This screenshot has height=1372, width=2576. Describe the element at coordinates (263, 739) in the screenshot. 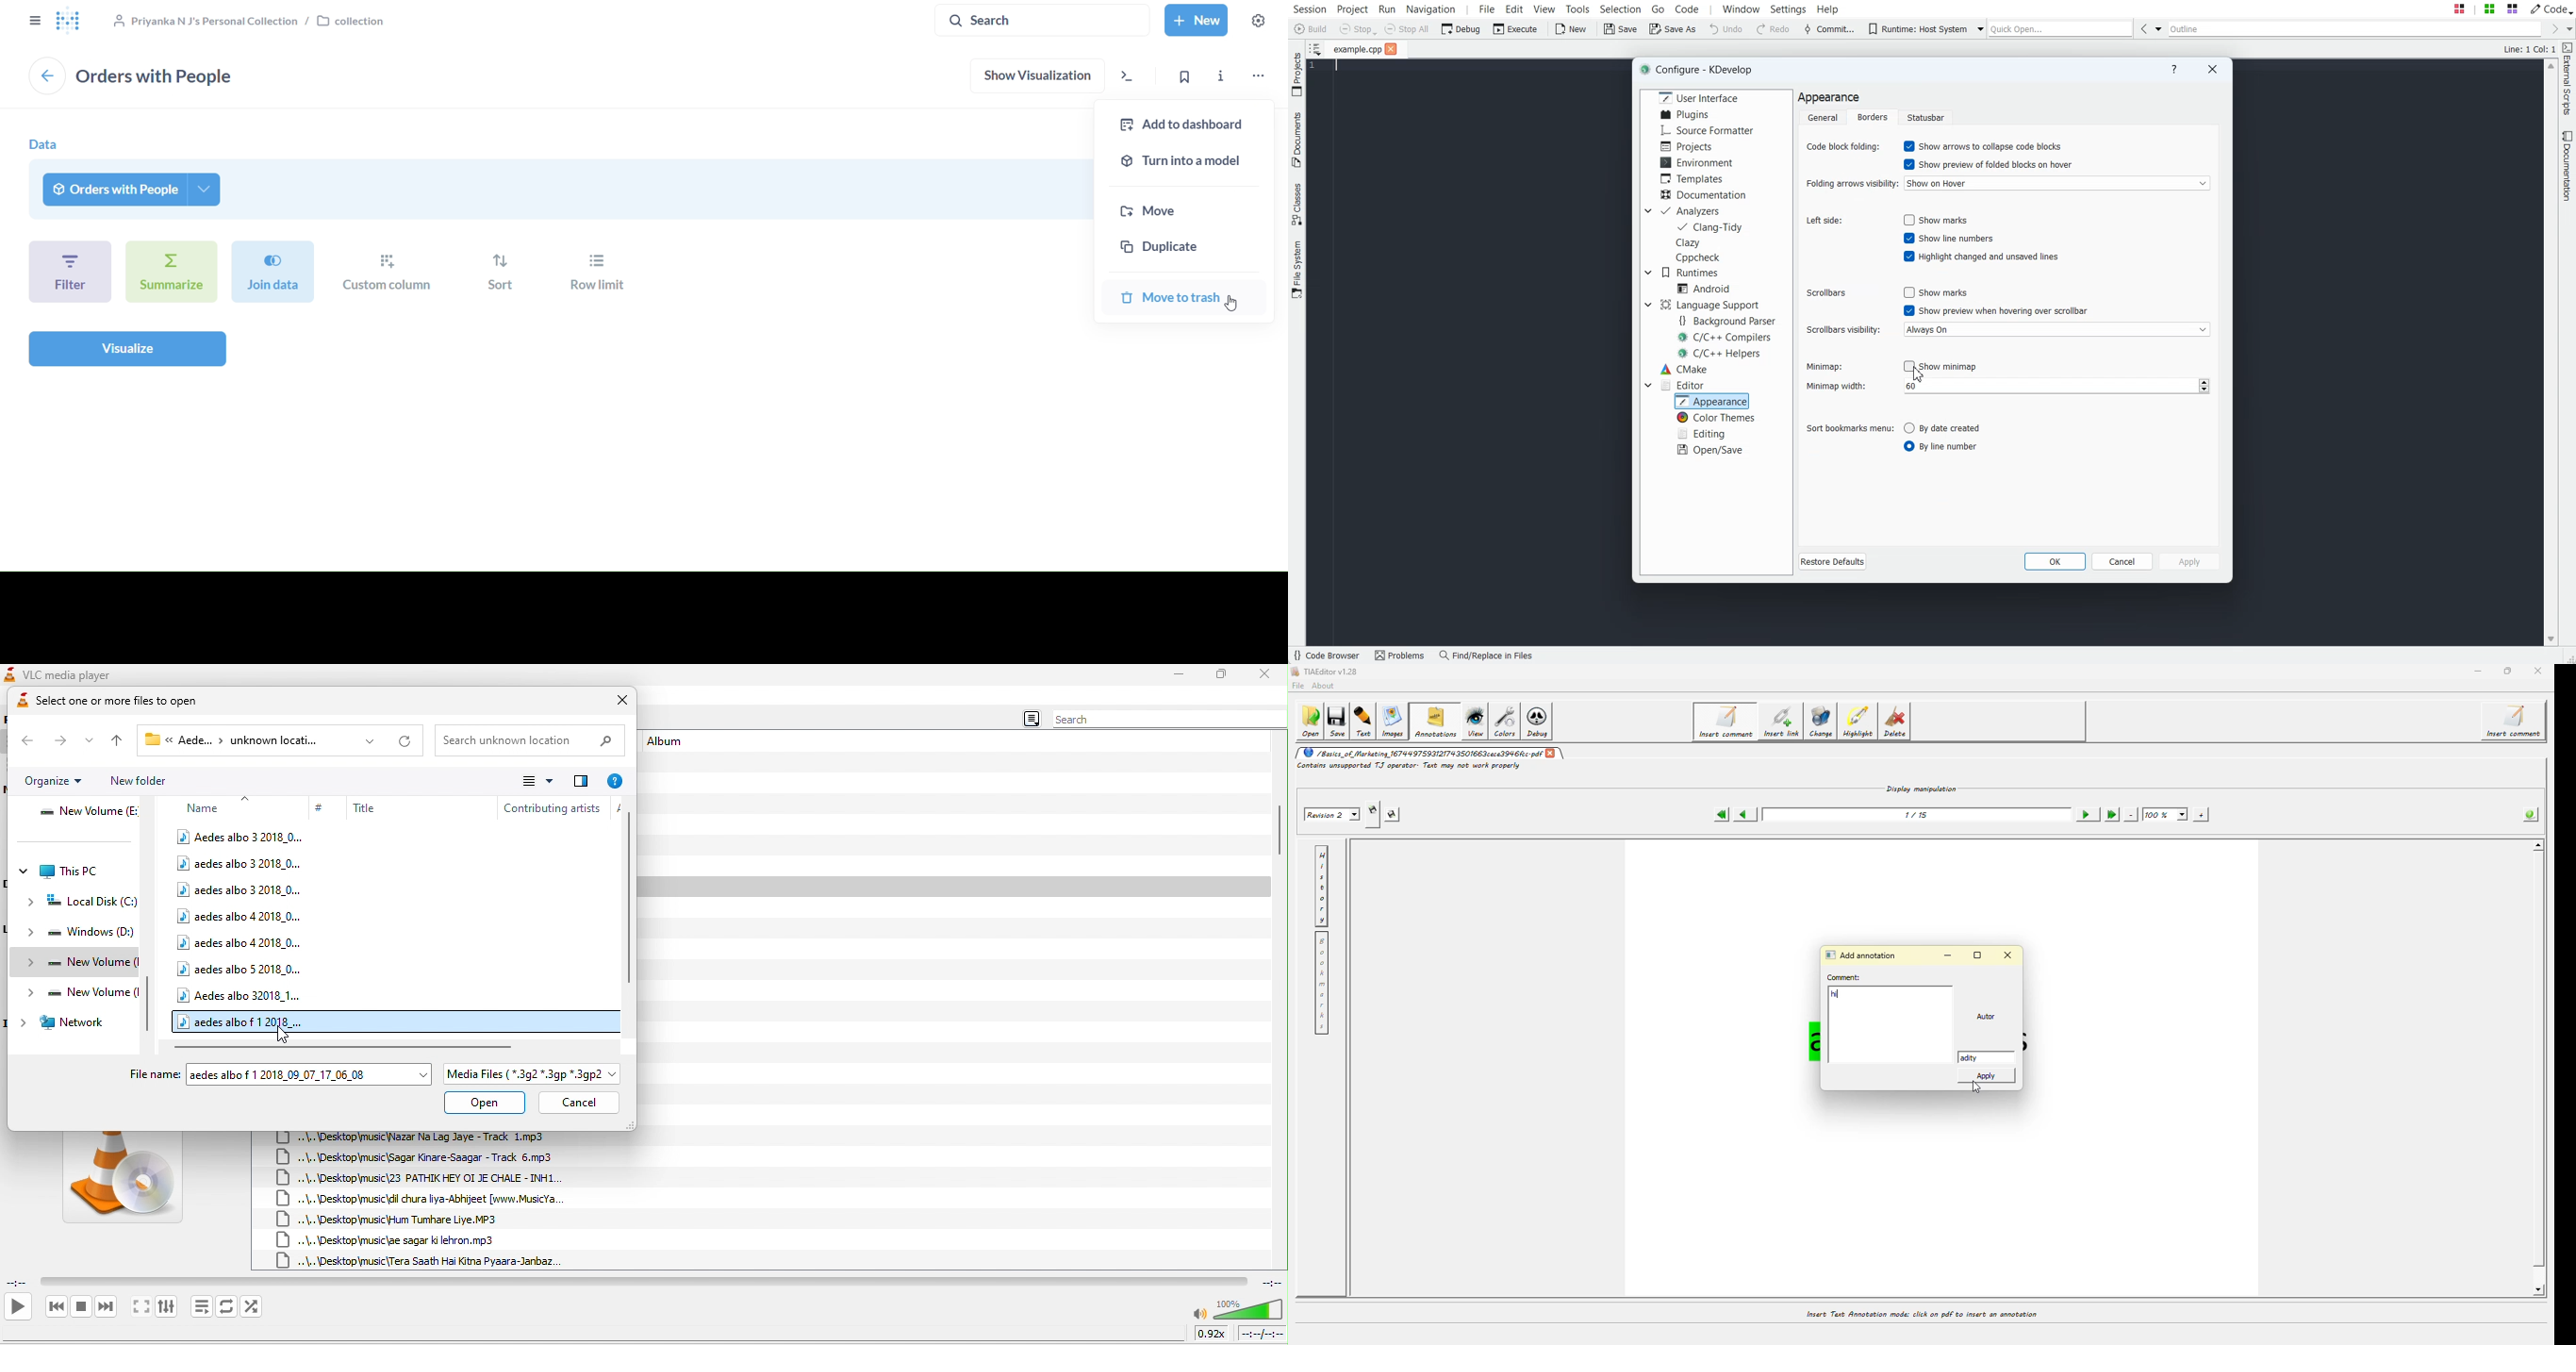

I see `« Aede... > unknown locati...` at that location.